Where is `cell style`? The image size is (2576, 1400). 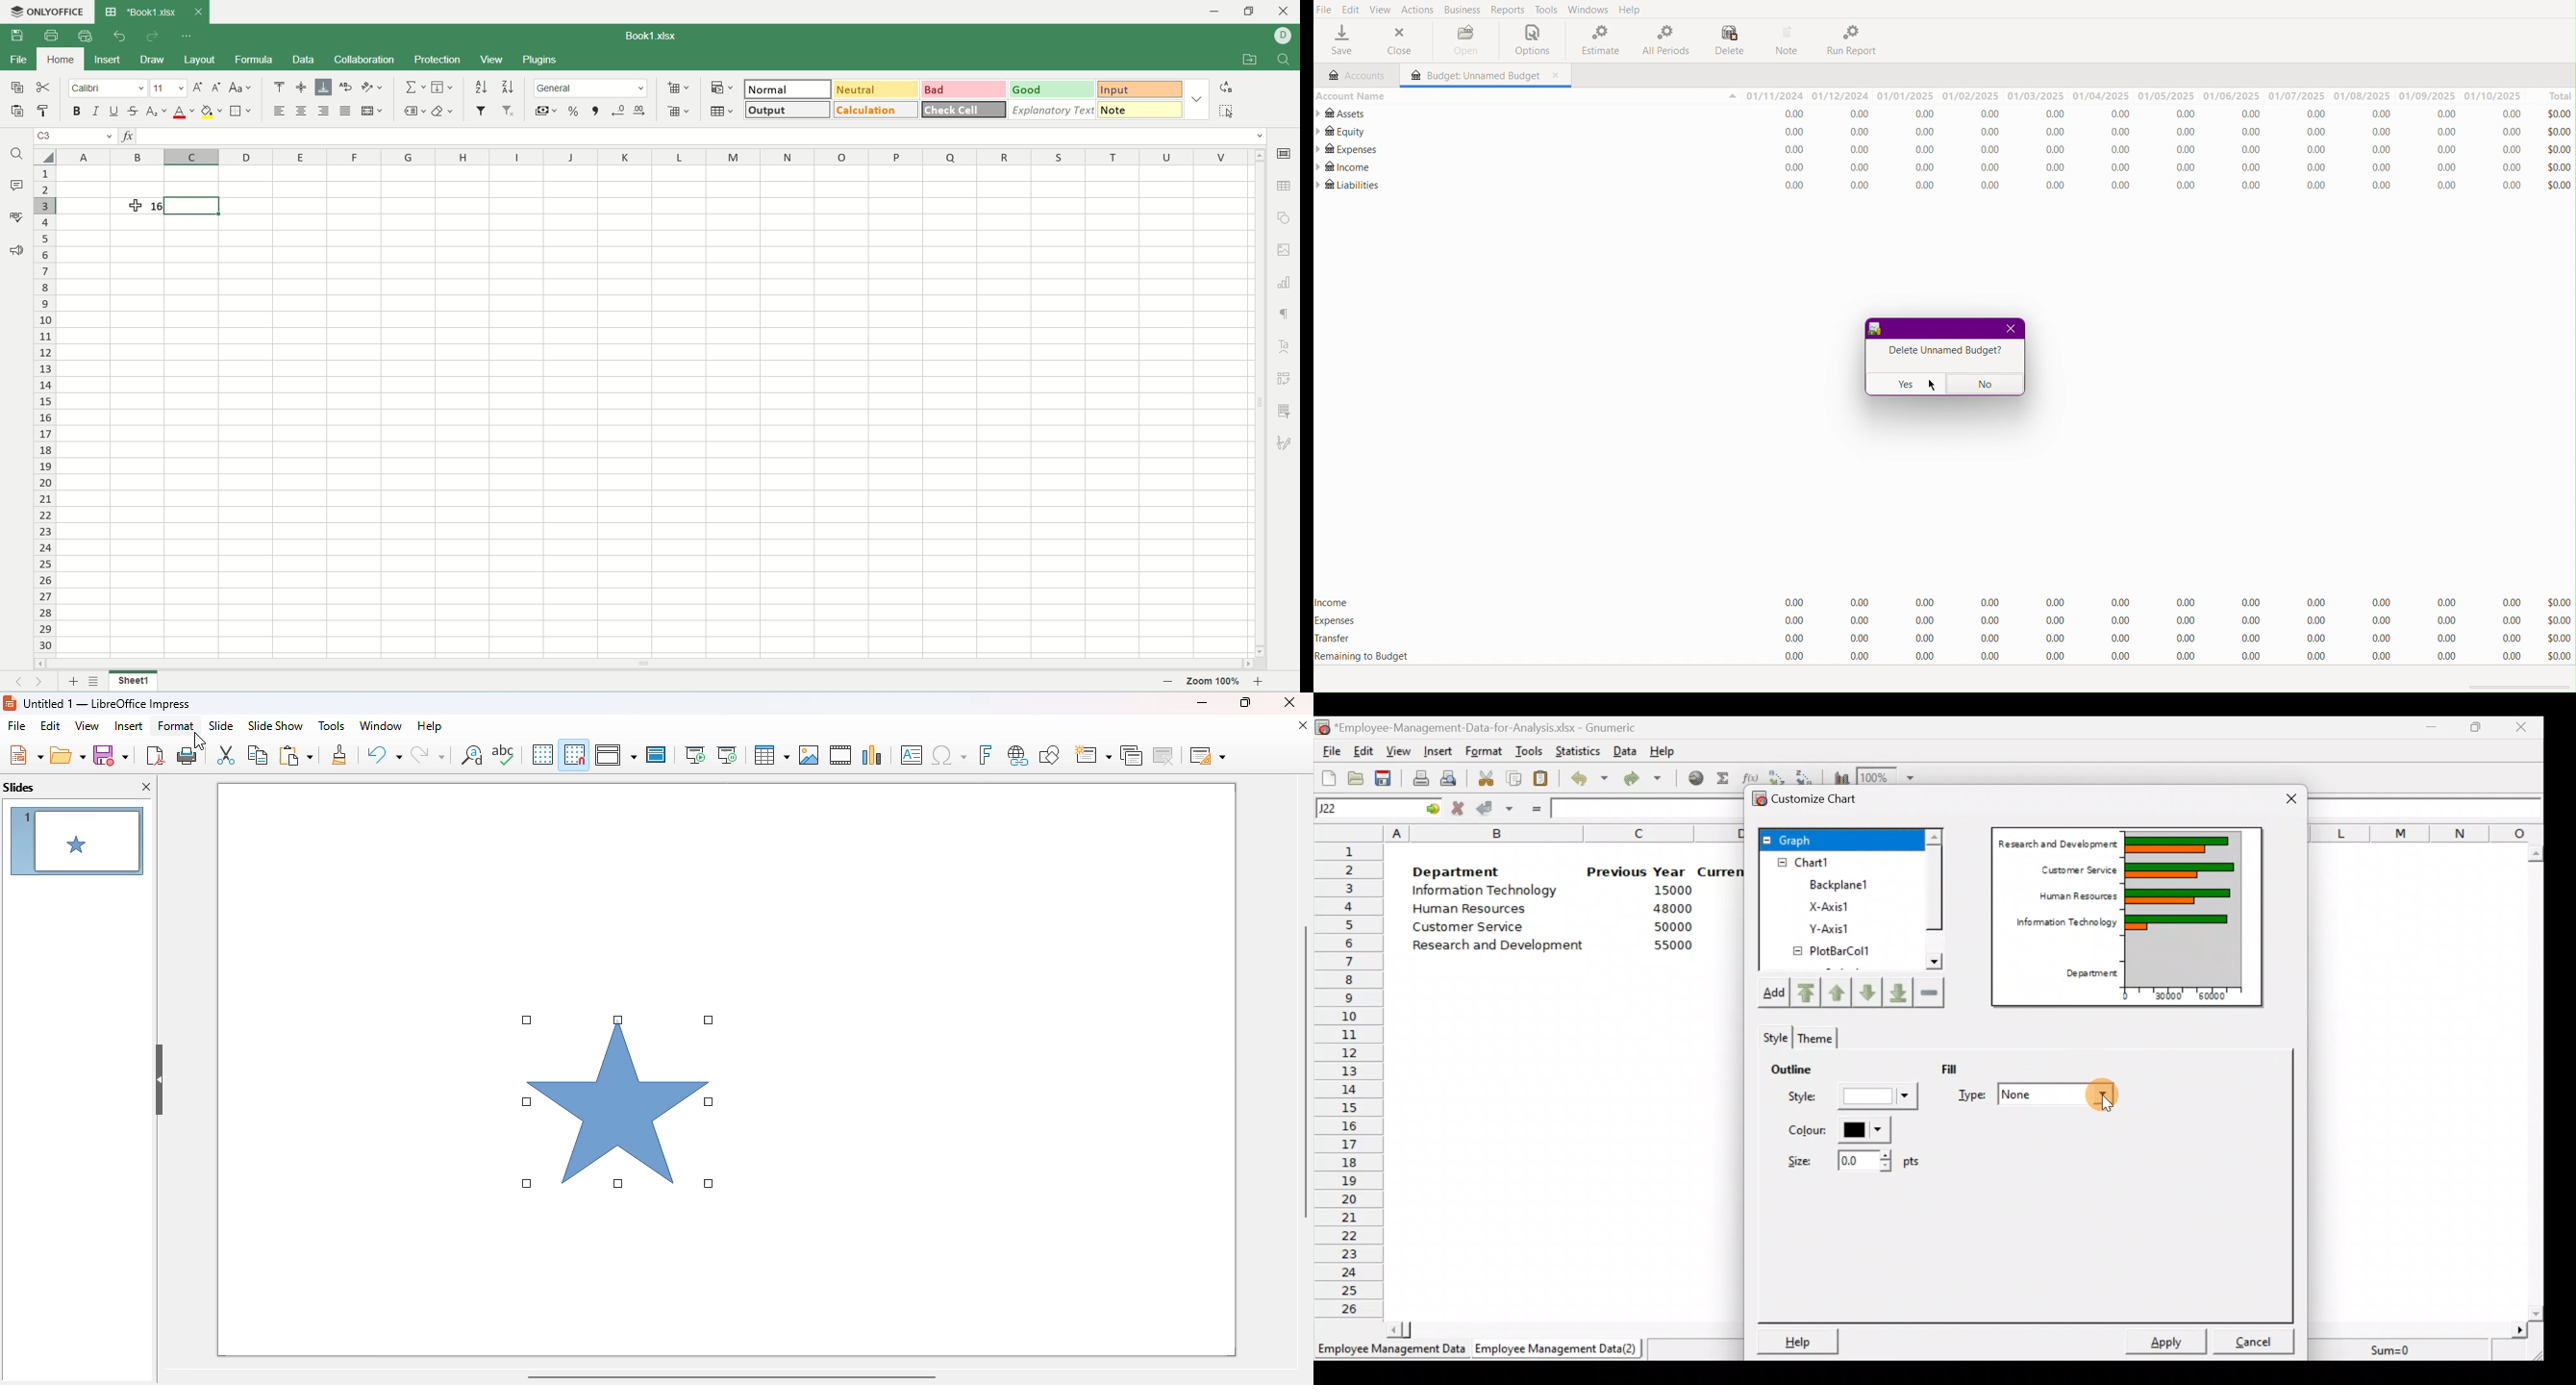
cell style is located at coordinates (1197, 99).